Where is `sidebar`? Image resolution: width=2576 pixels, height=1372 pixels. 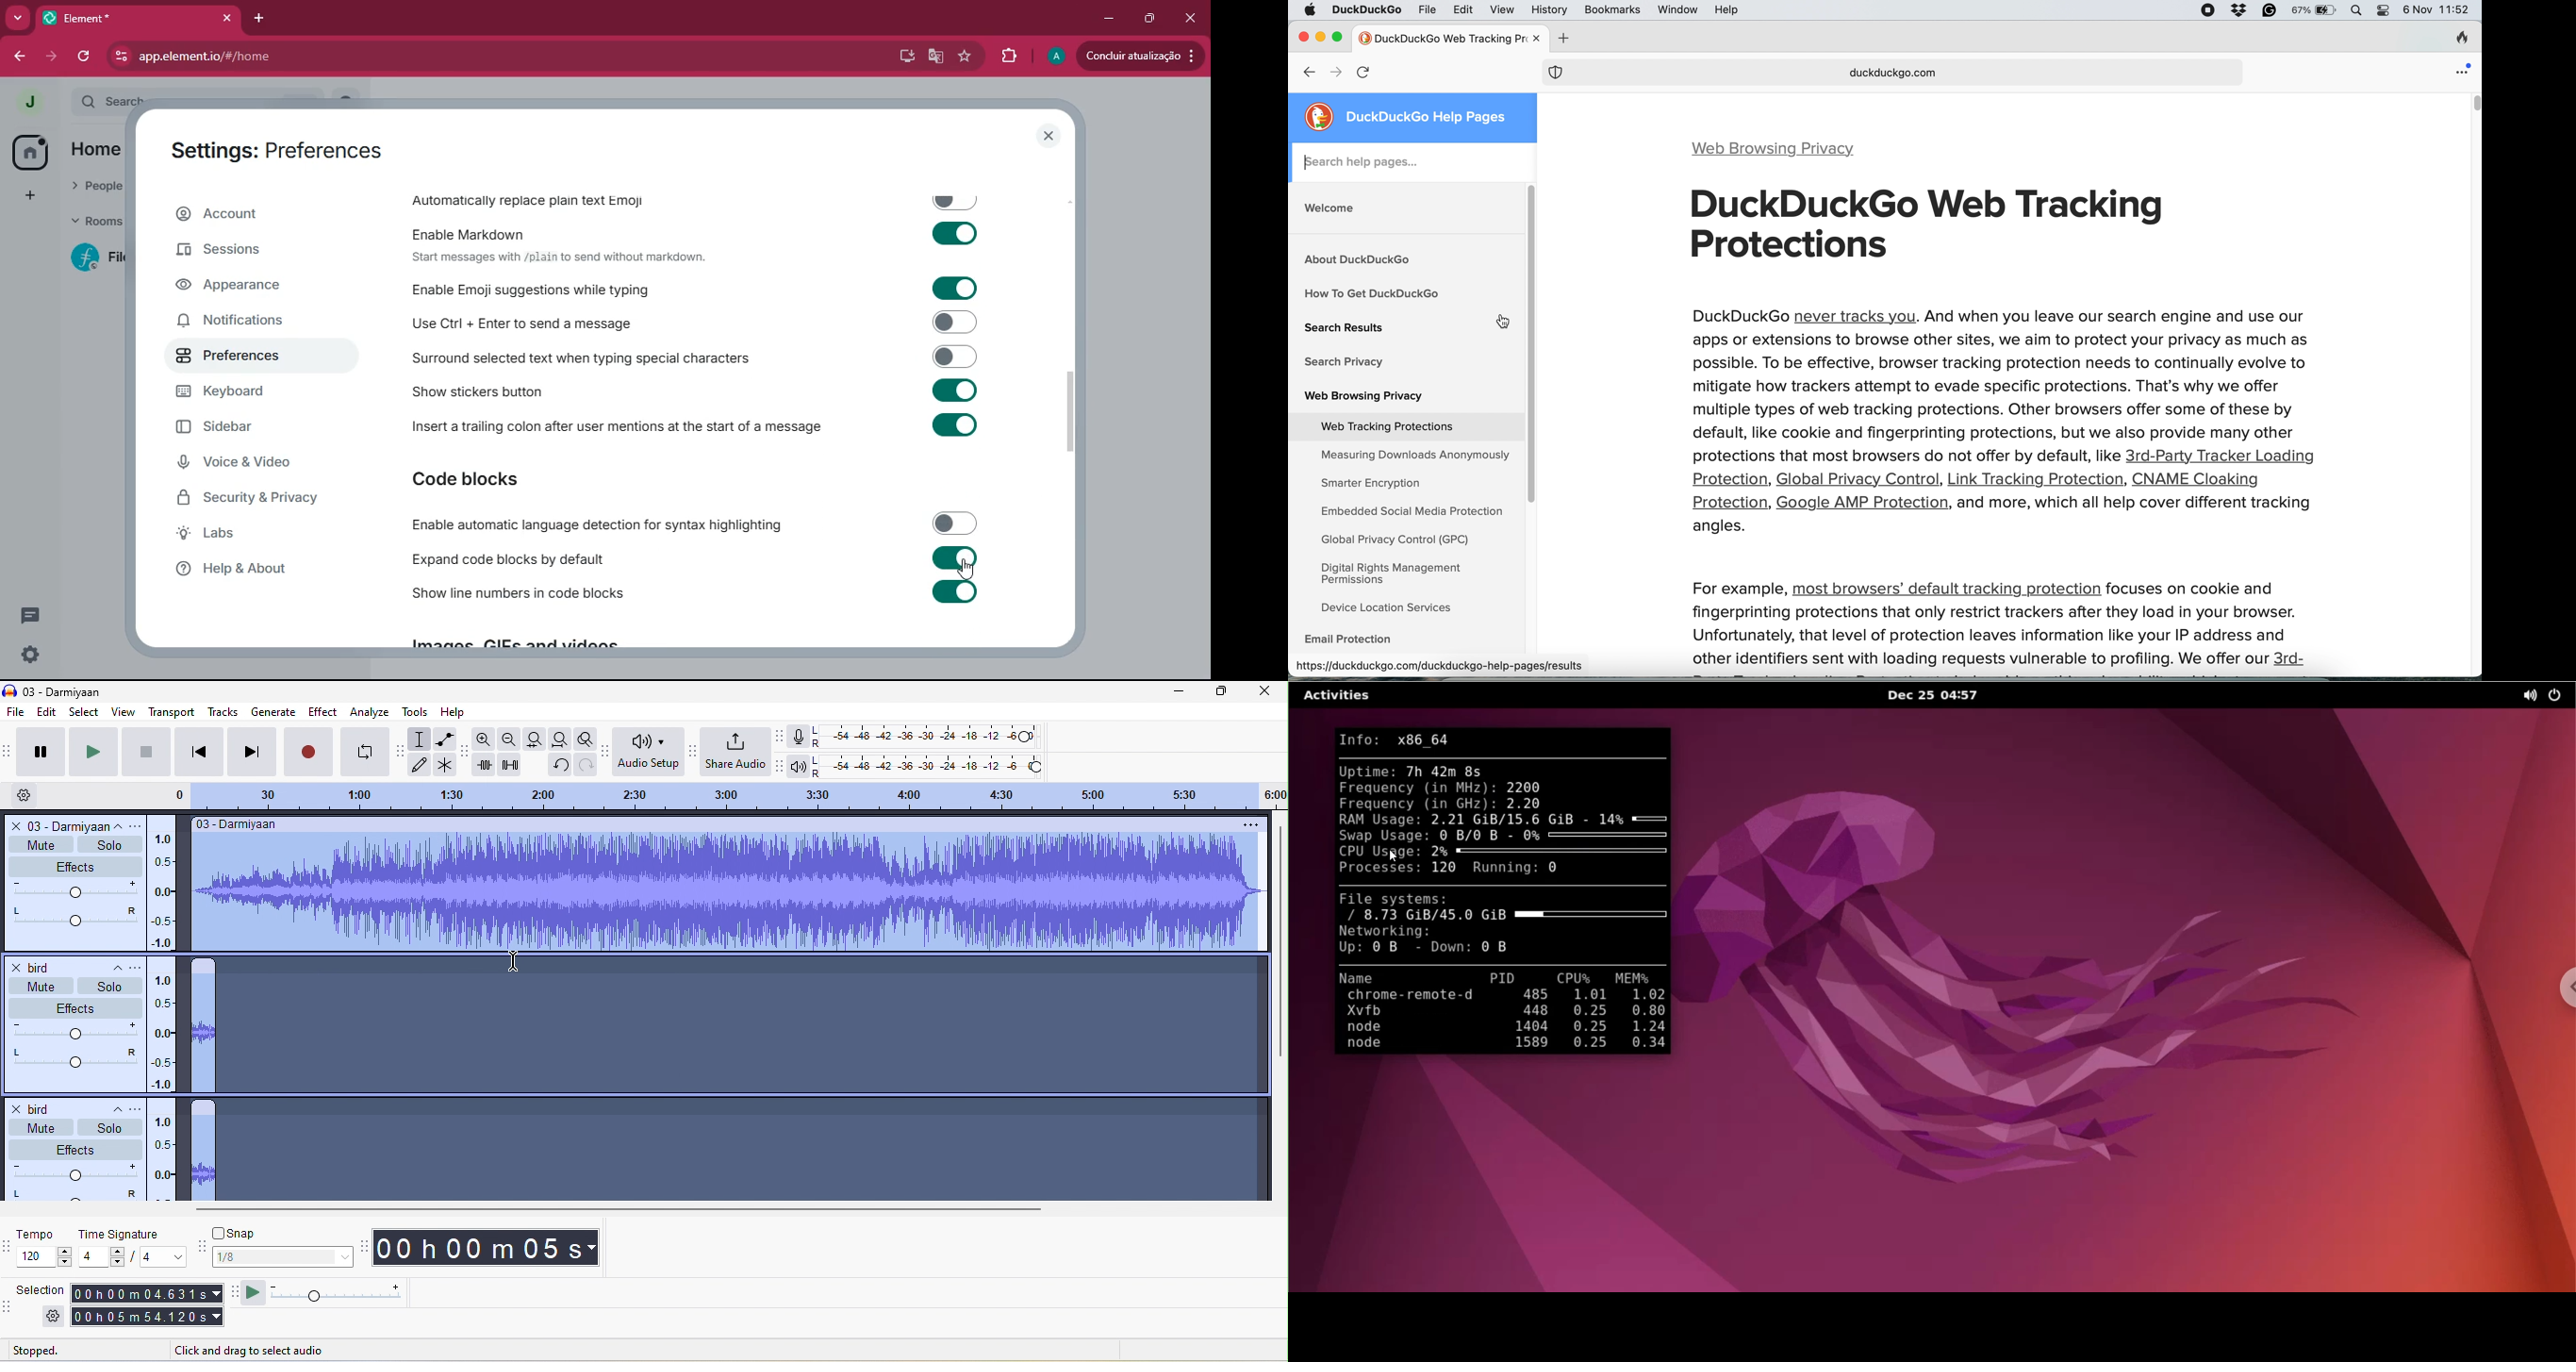 sidebar is located at coordinates (246, 427).